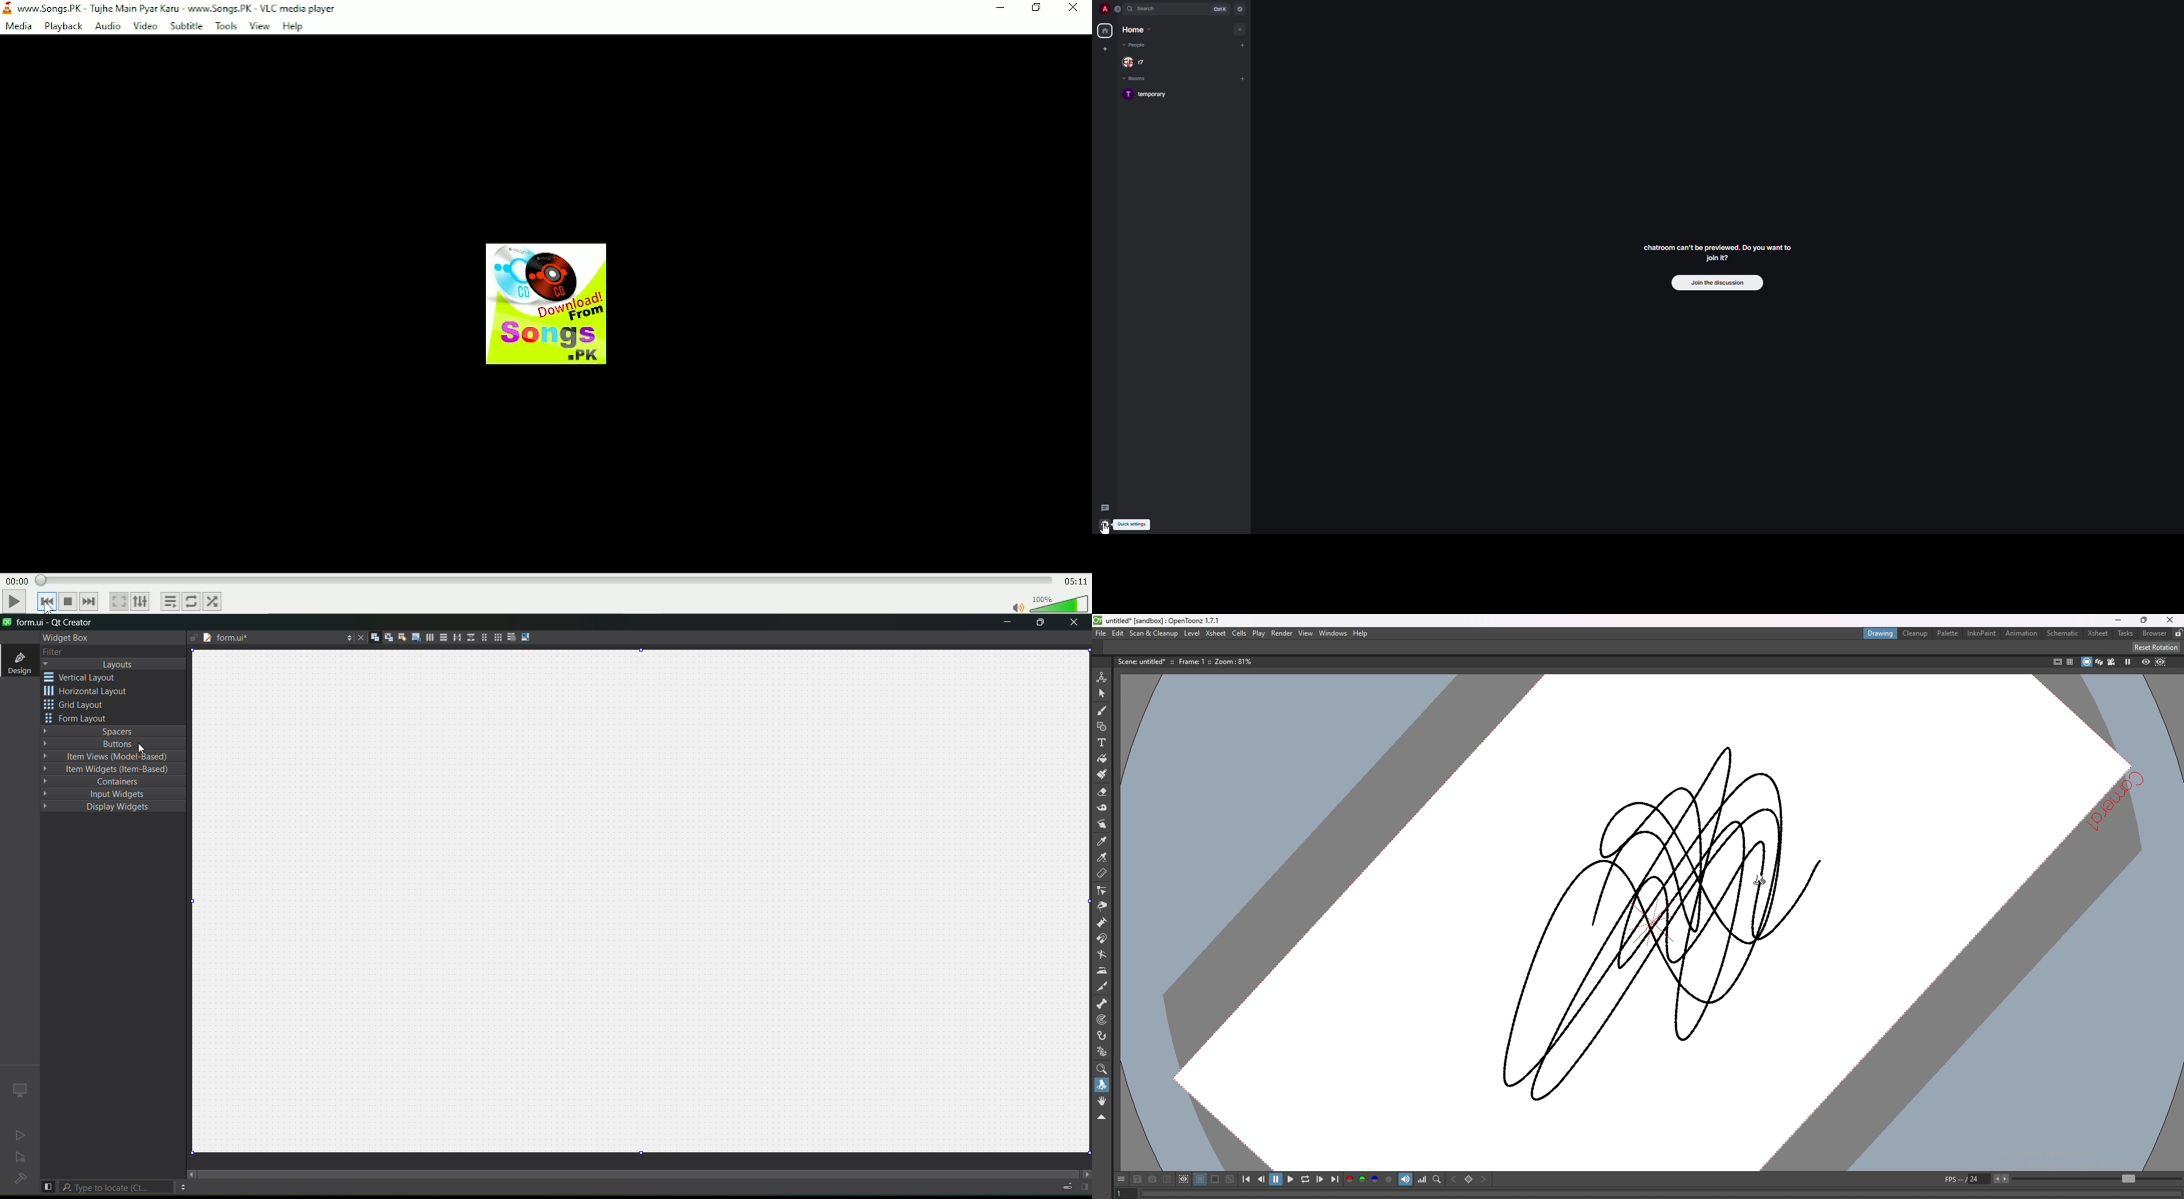 This screenshot has width=2184, height=1204. Describe the element at coordinates (1105, 32) in the screenshot. I see `home` at that location.